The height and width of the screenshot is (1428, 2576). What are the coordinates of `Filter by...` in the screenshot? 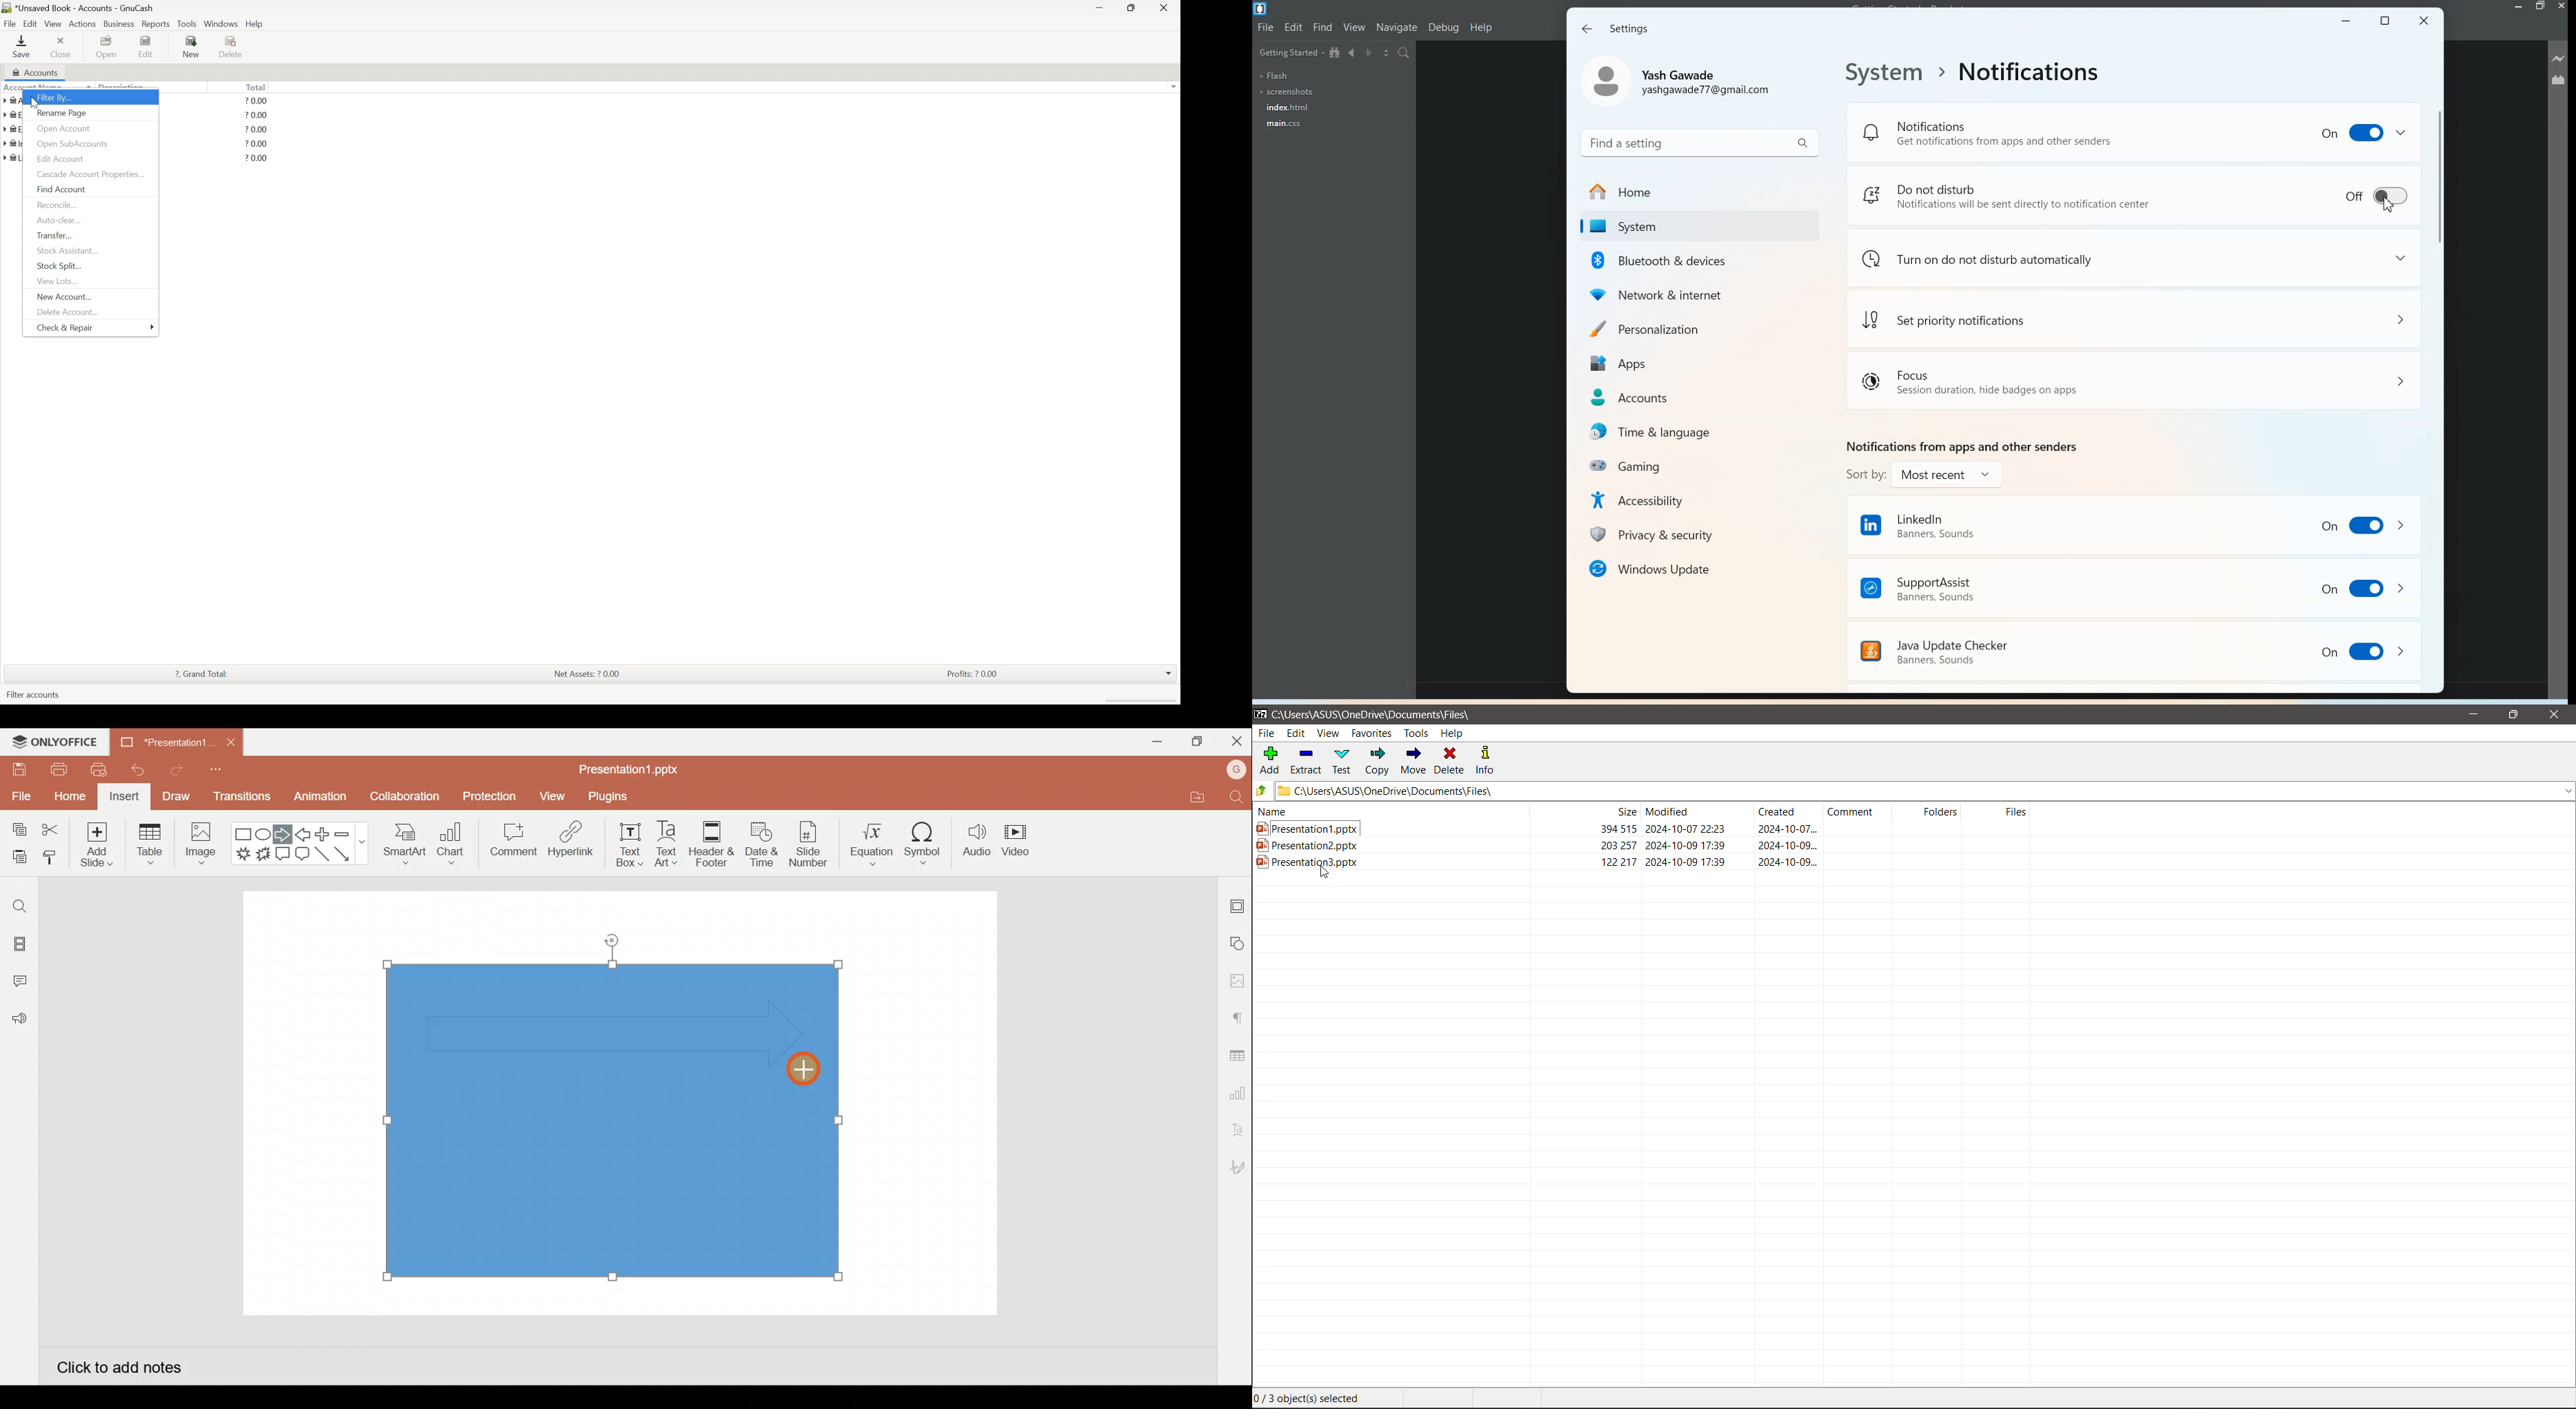 It's located at (54, 97).